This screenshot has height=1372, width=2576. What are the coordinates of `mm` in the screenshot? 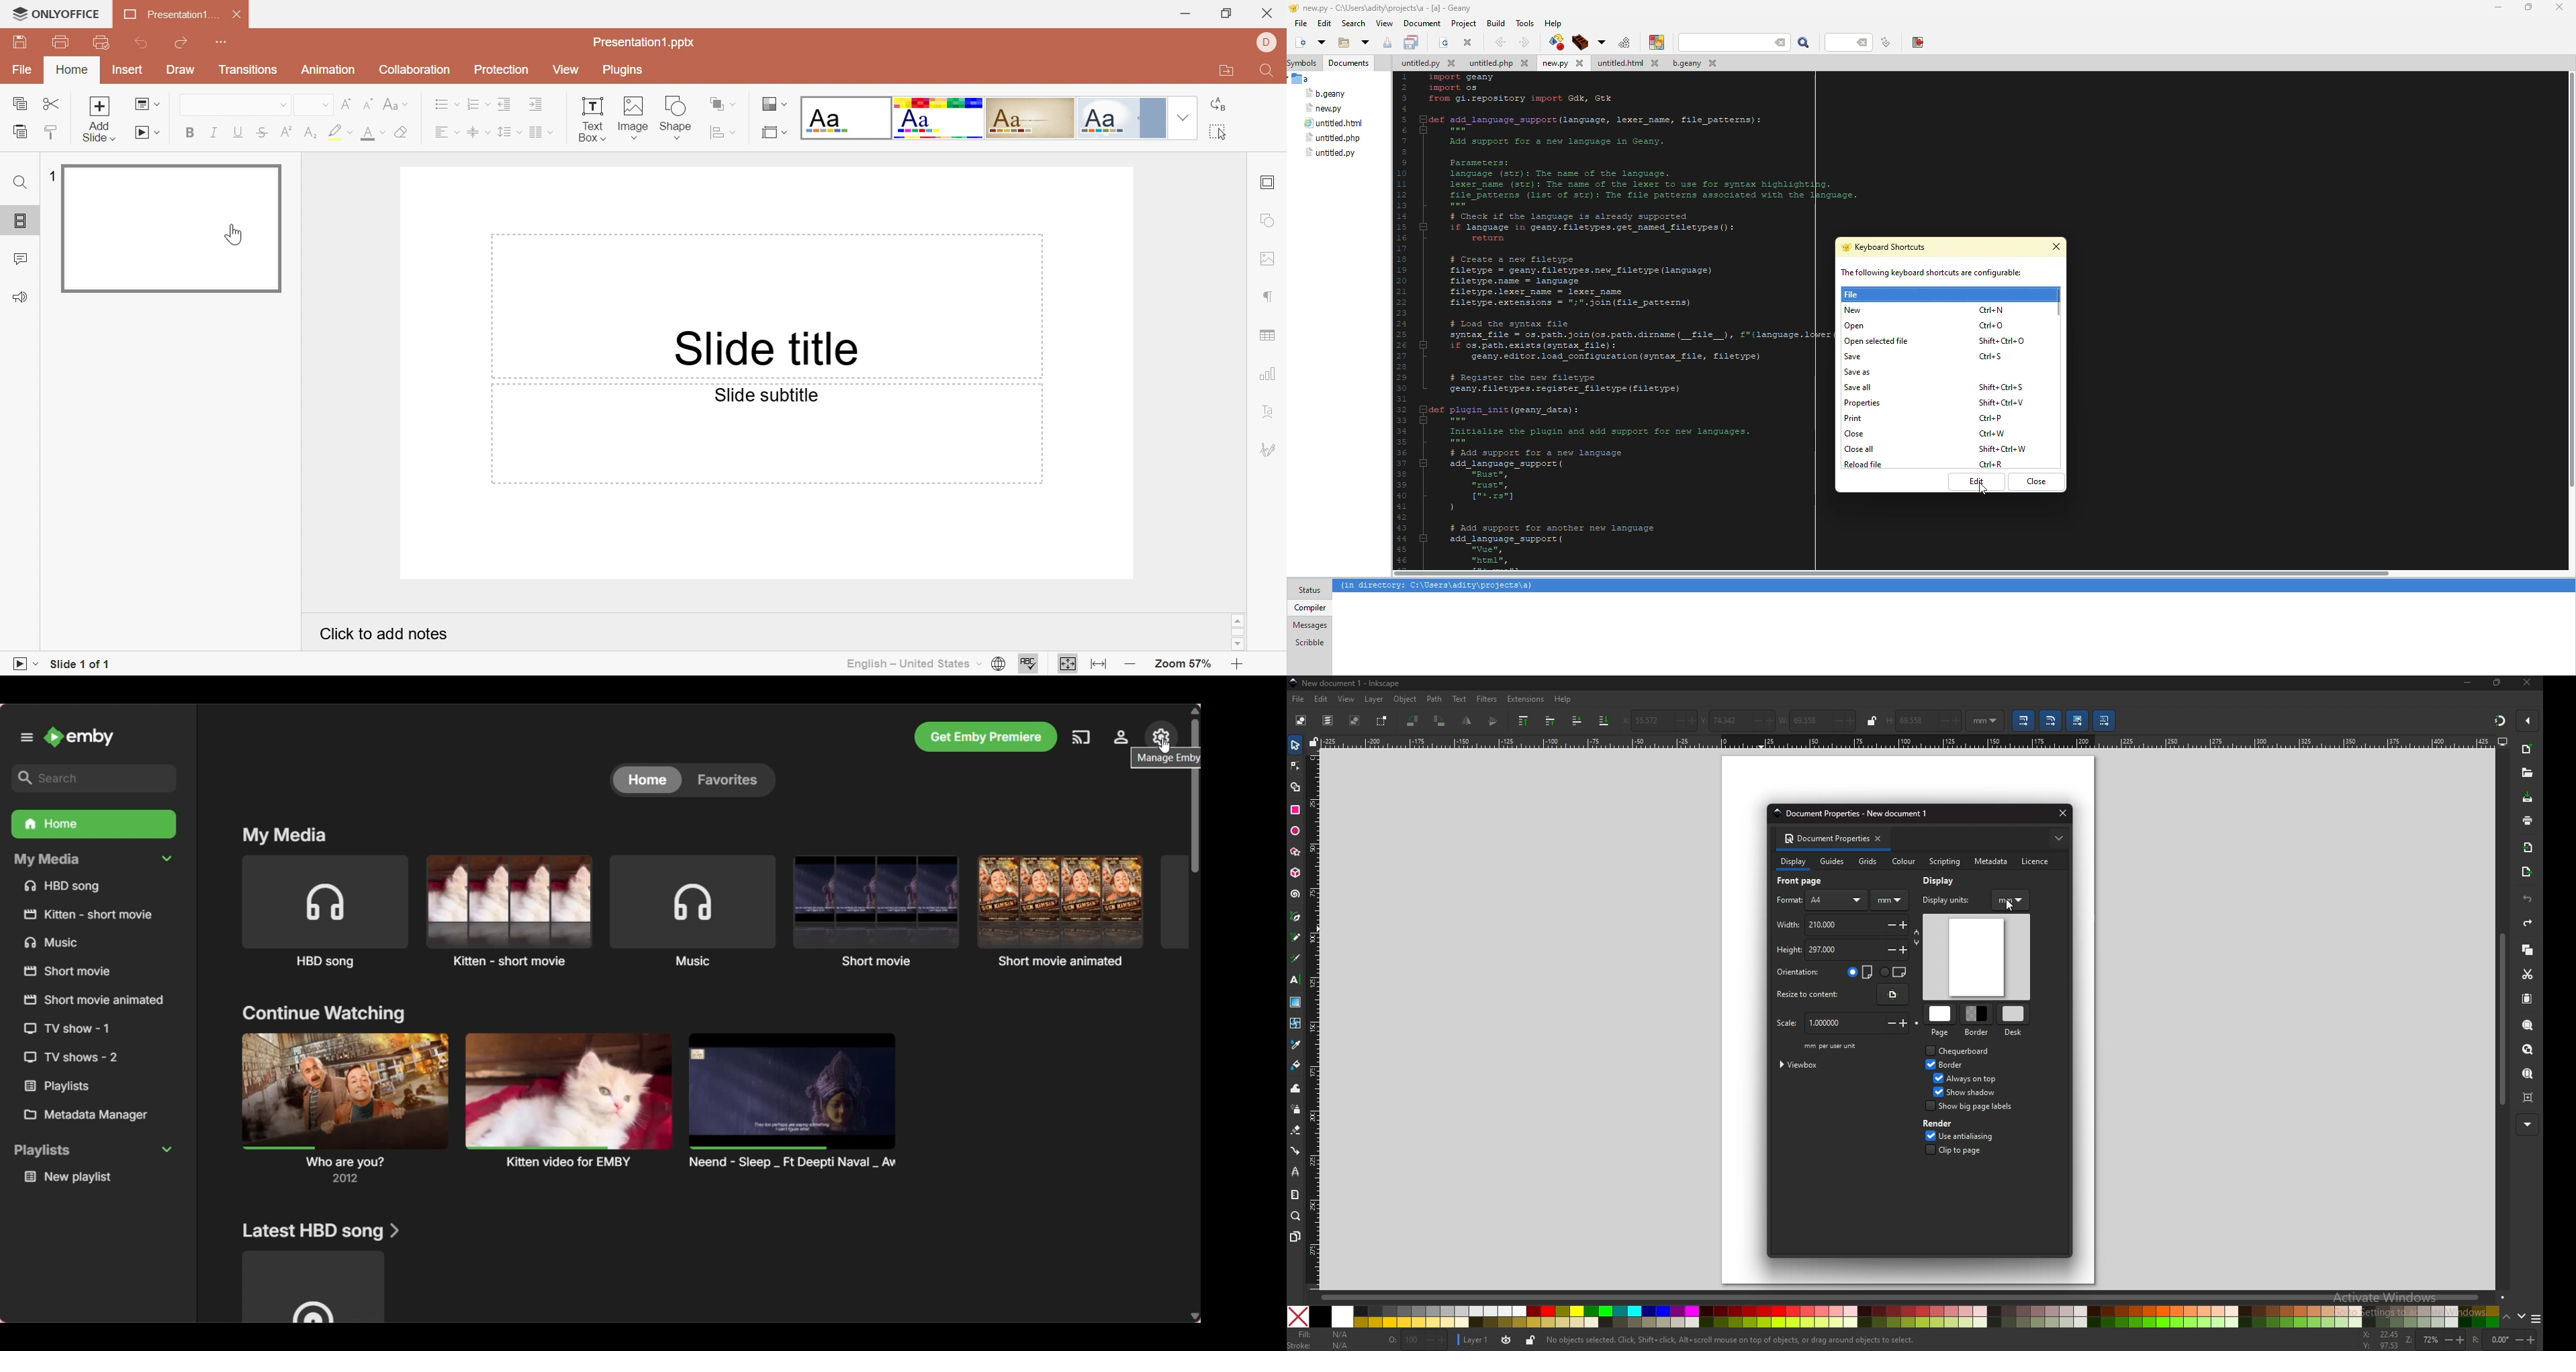 It's located at (1977, 720).